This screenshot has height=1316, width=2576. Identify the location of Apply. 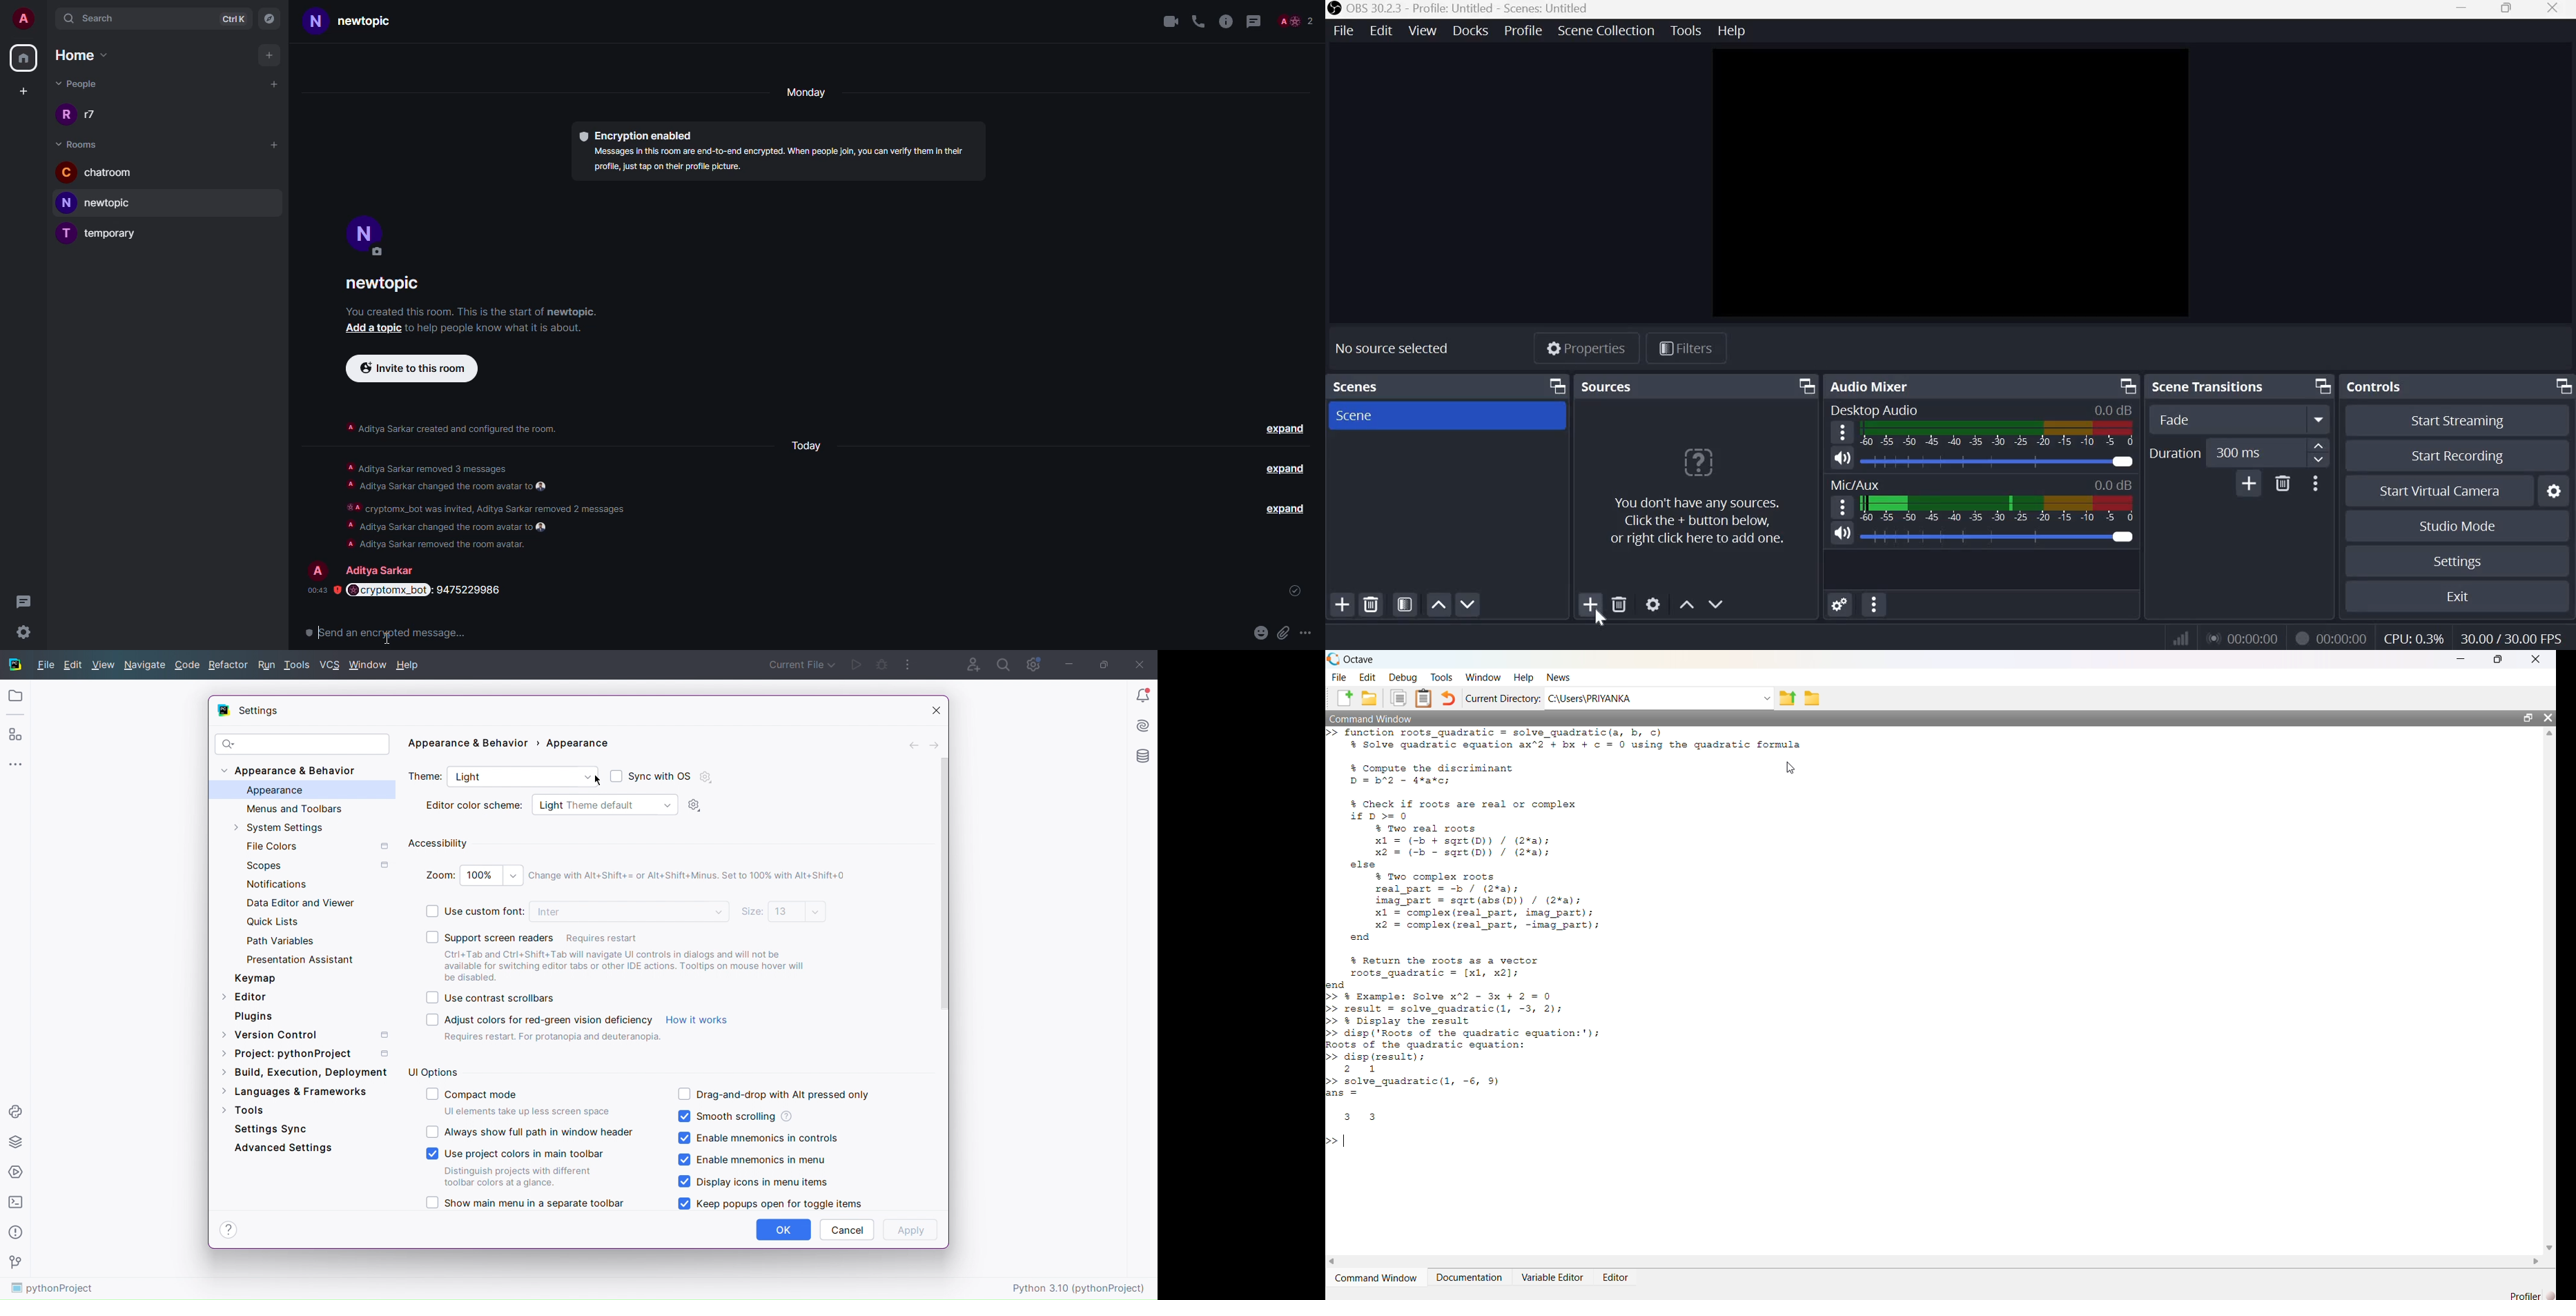
(911, 1230).